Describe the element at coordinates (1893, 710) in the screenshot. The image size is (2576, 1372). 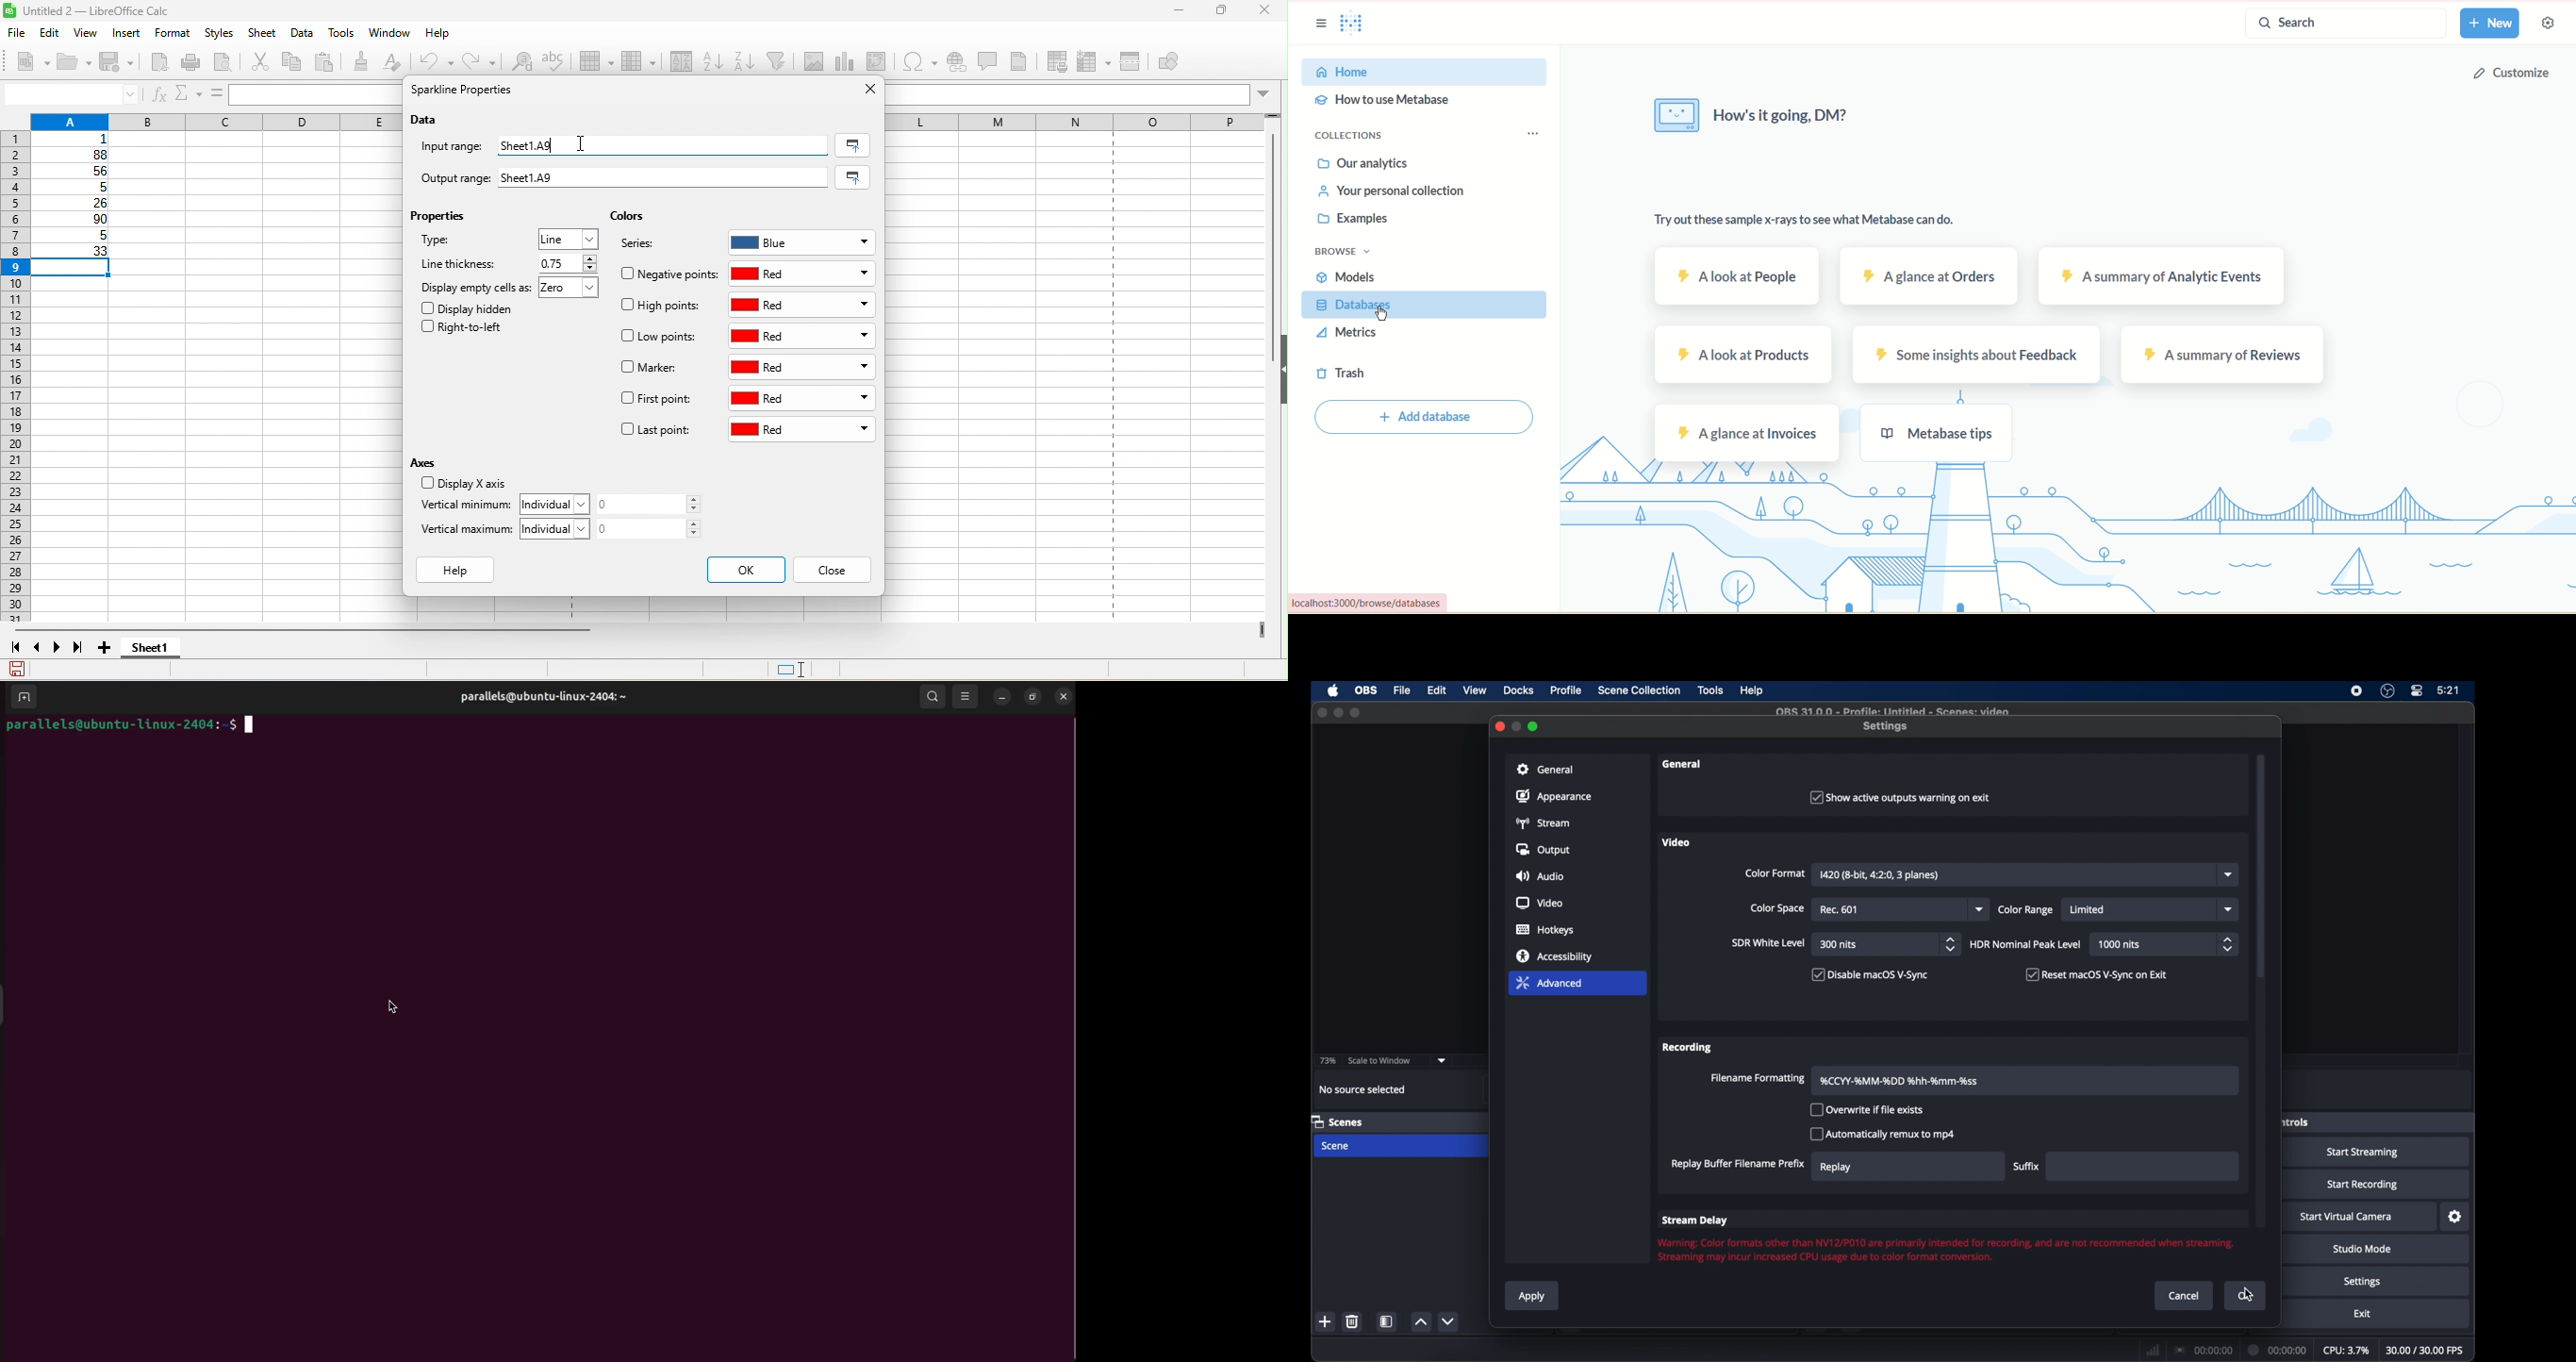
I see `file name` at that location.